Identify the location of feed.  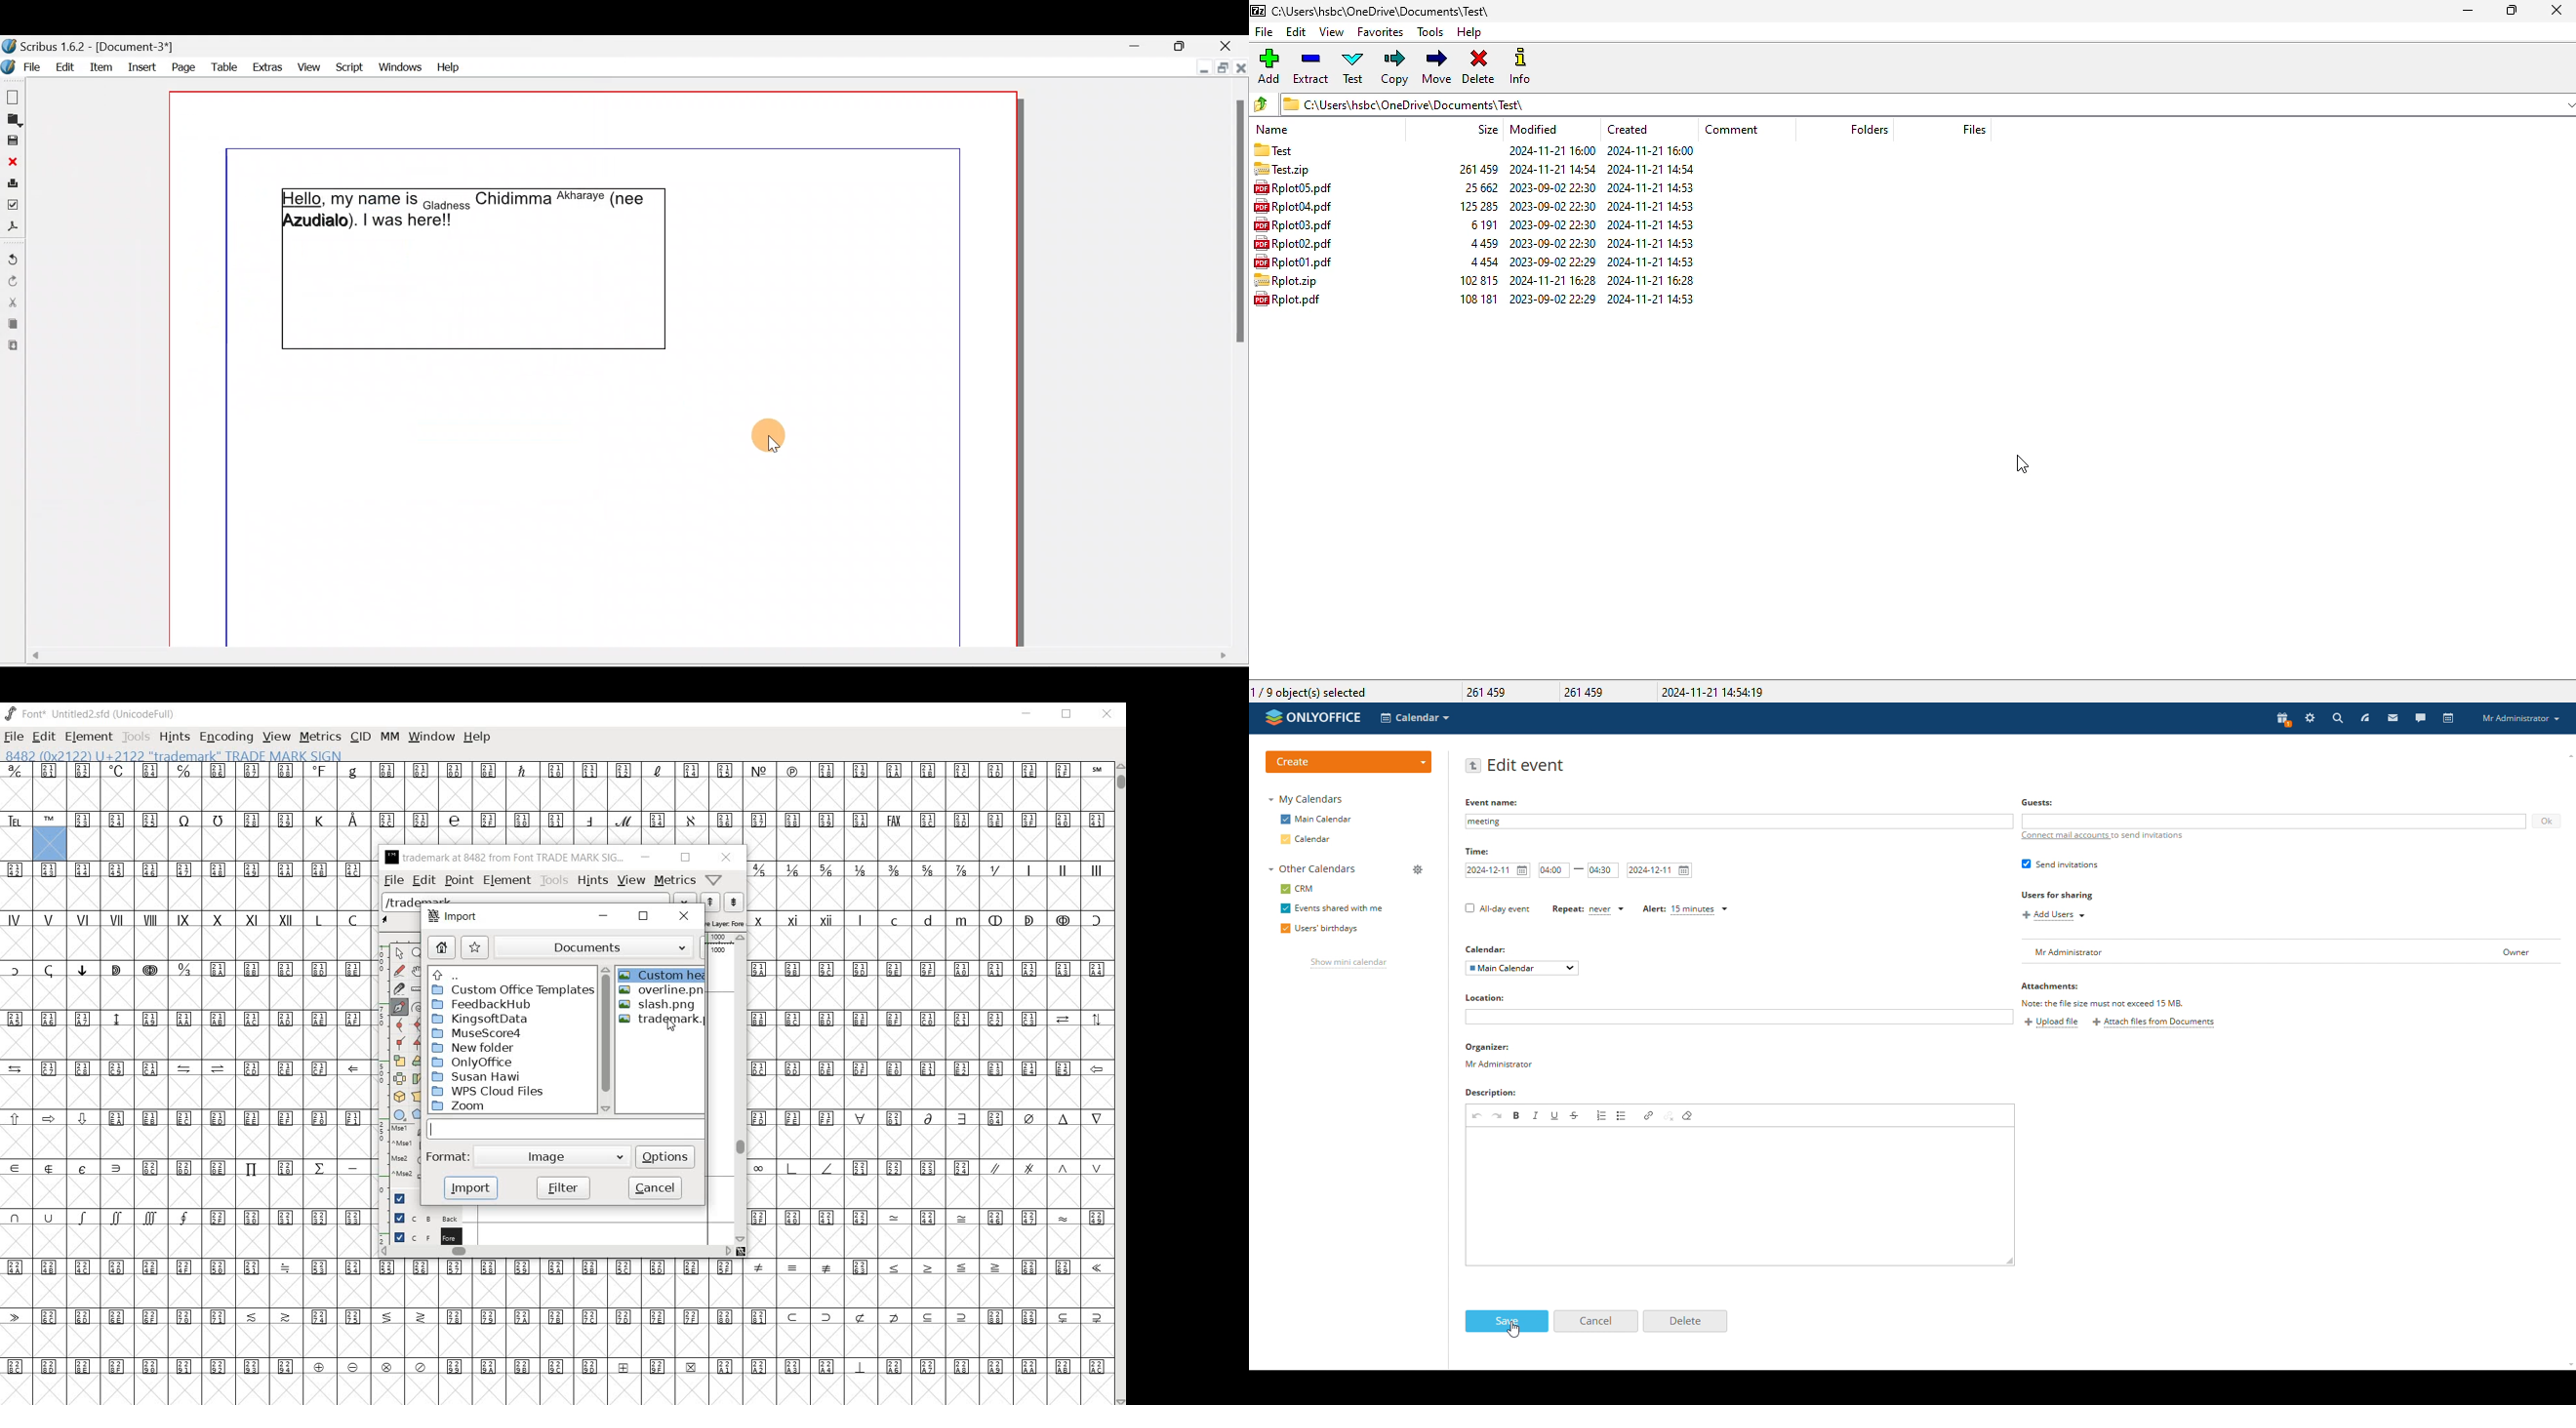
(2367, 717).